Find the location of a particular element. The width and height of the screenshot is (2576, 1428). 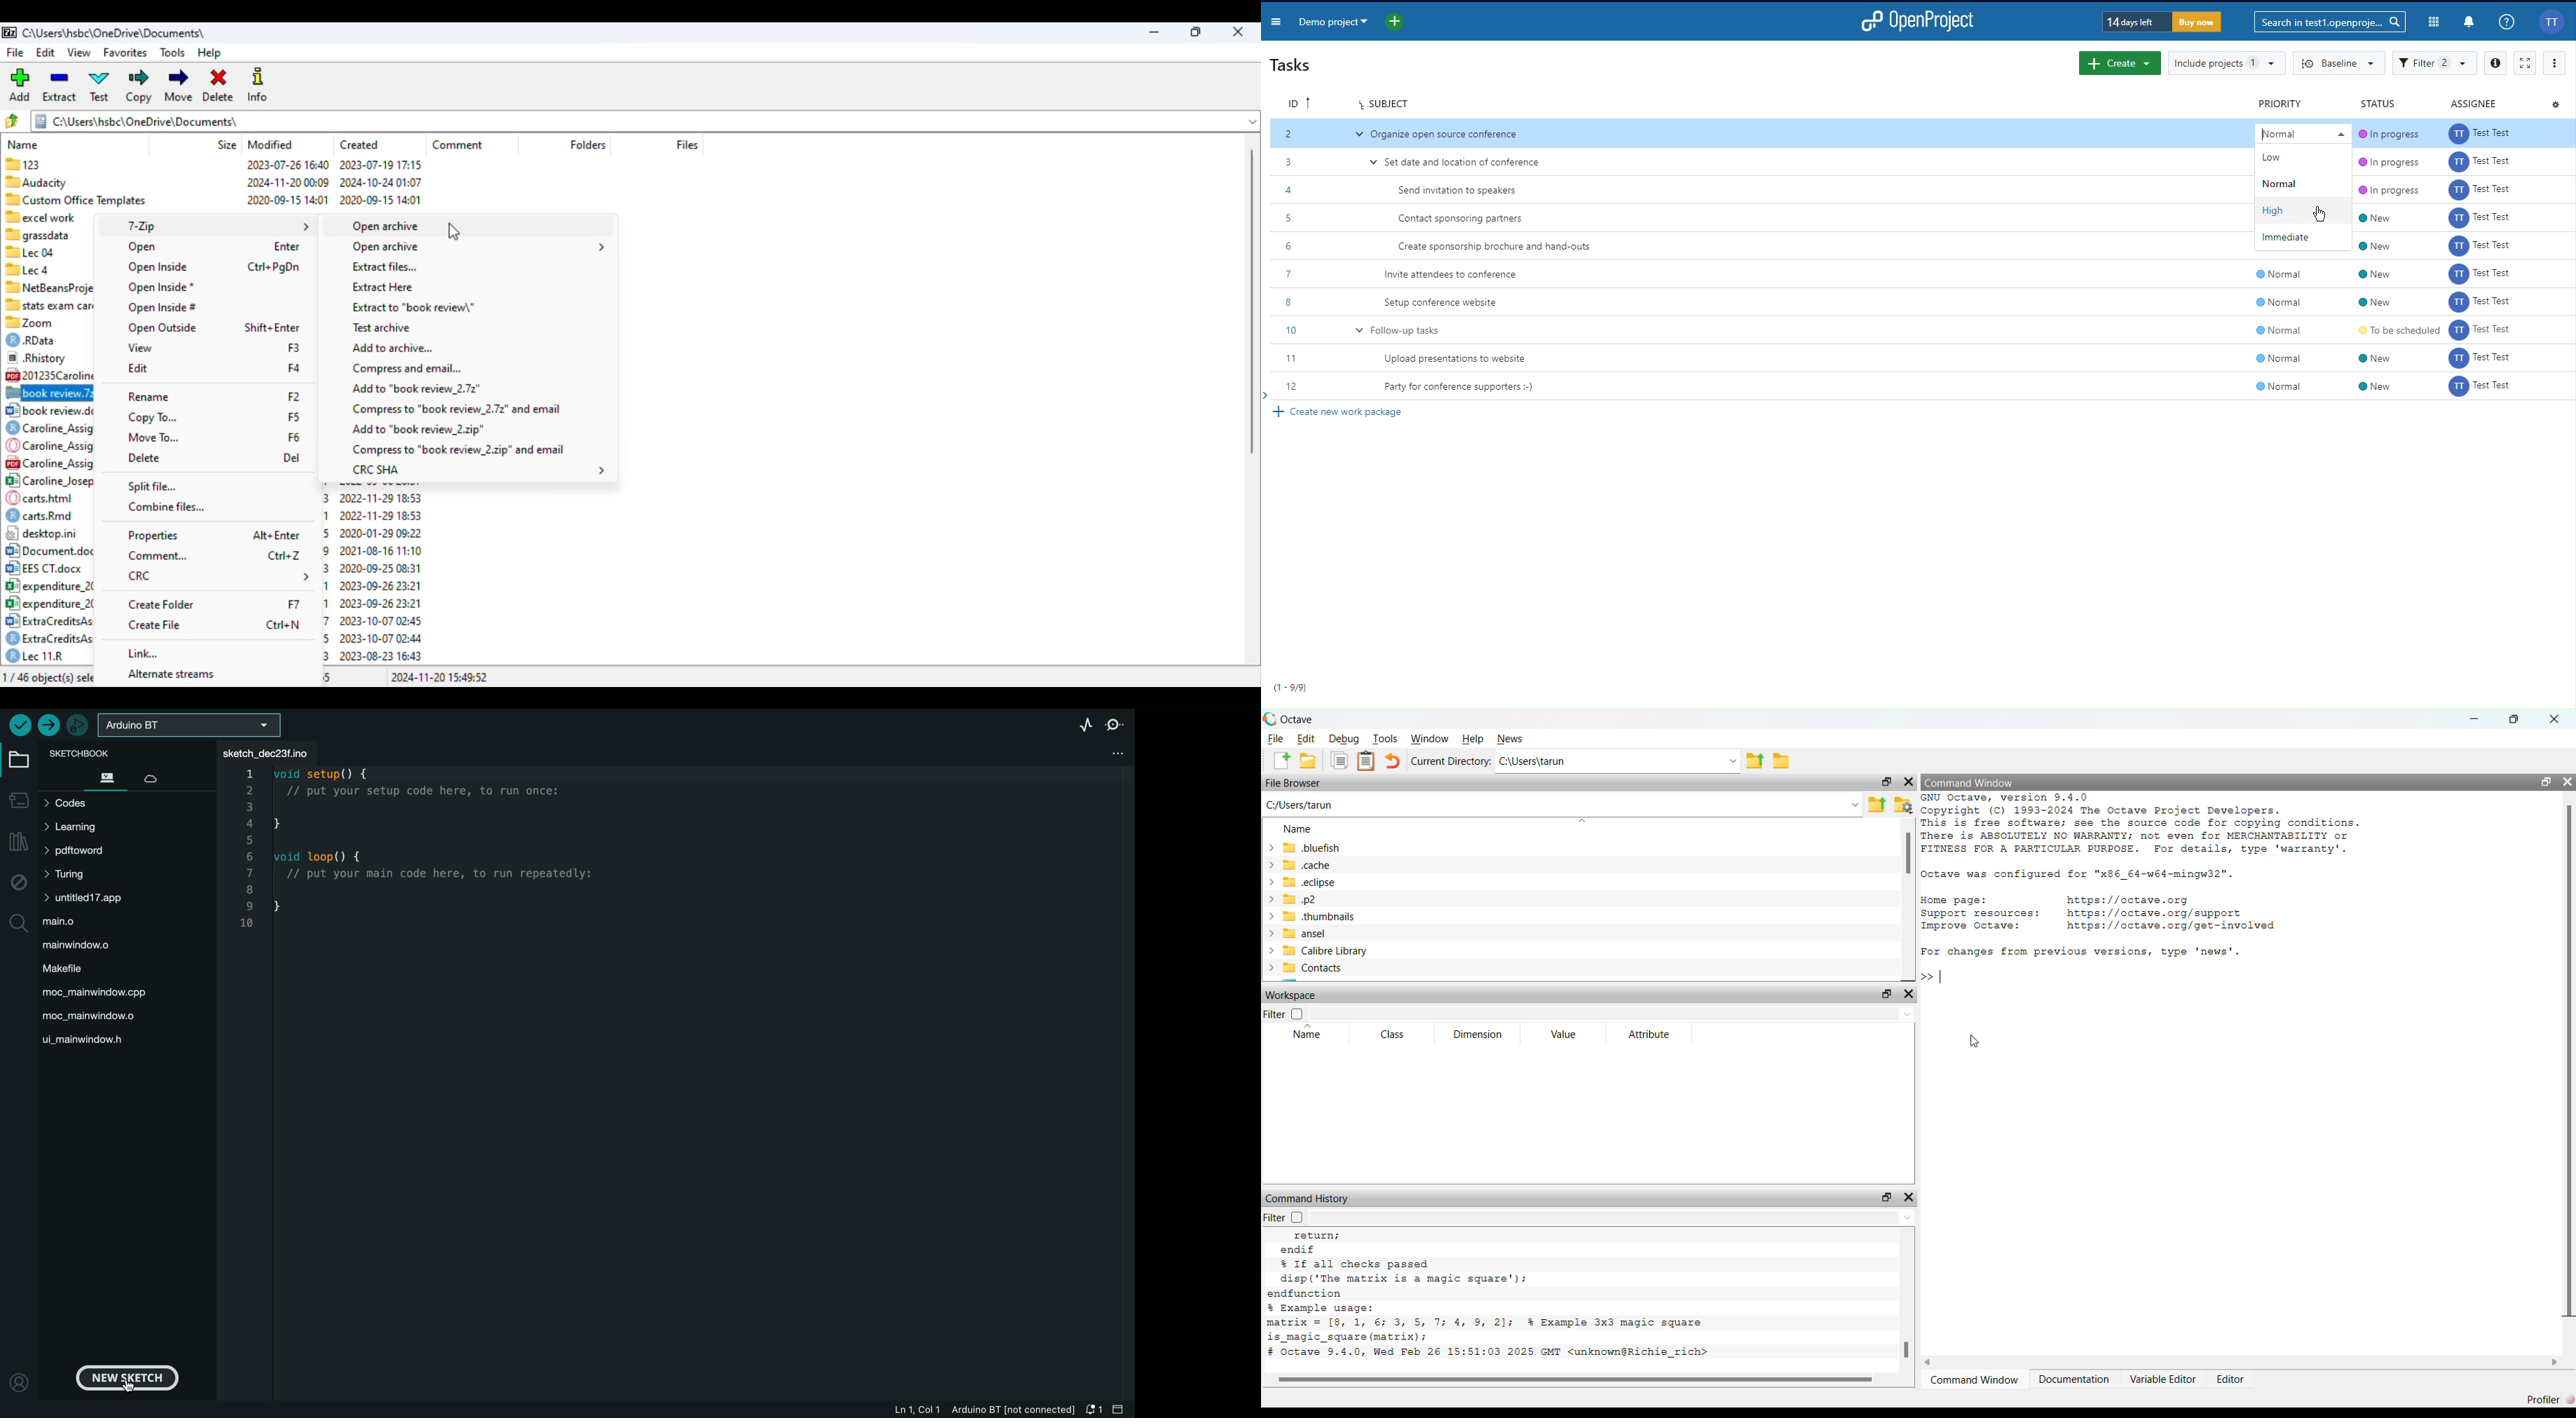

Dropdown is located at coordinates (1580, 822).